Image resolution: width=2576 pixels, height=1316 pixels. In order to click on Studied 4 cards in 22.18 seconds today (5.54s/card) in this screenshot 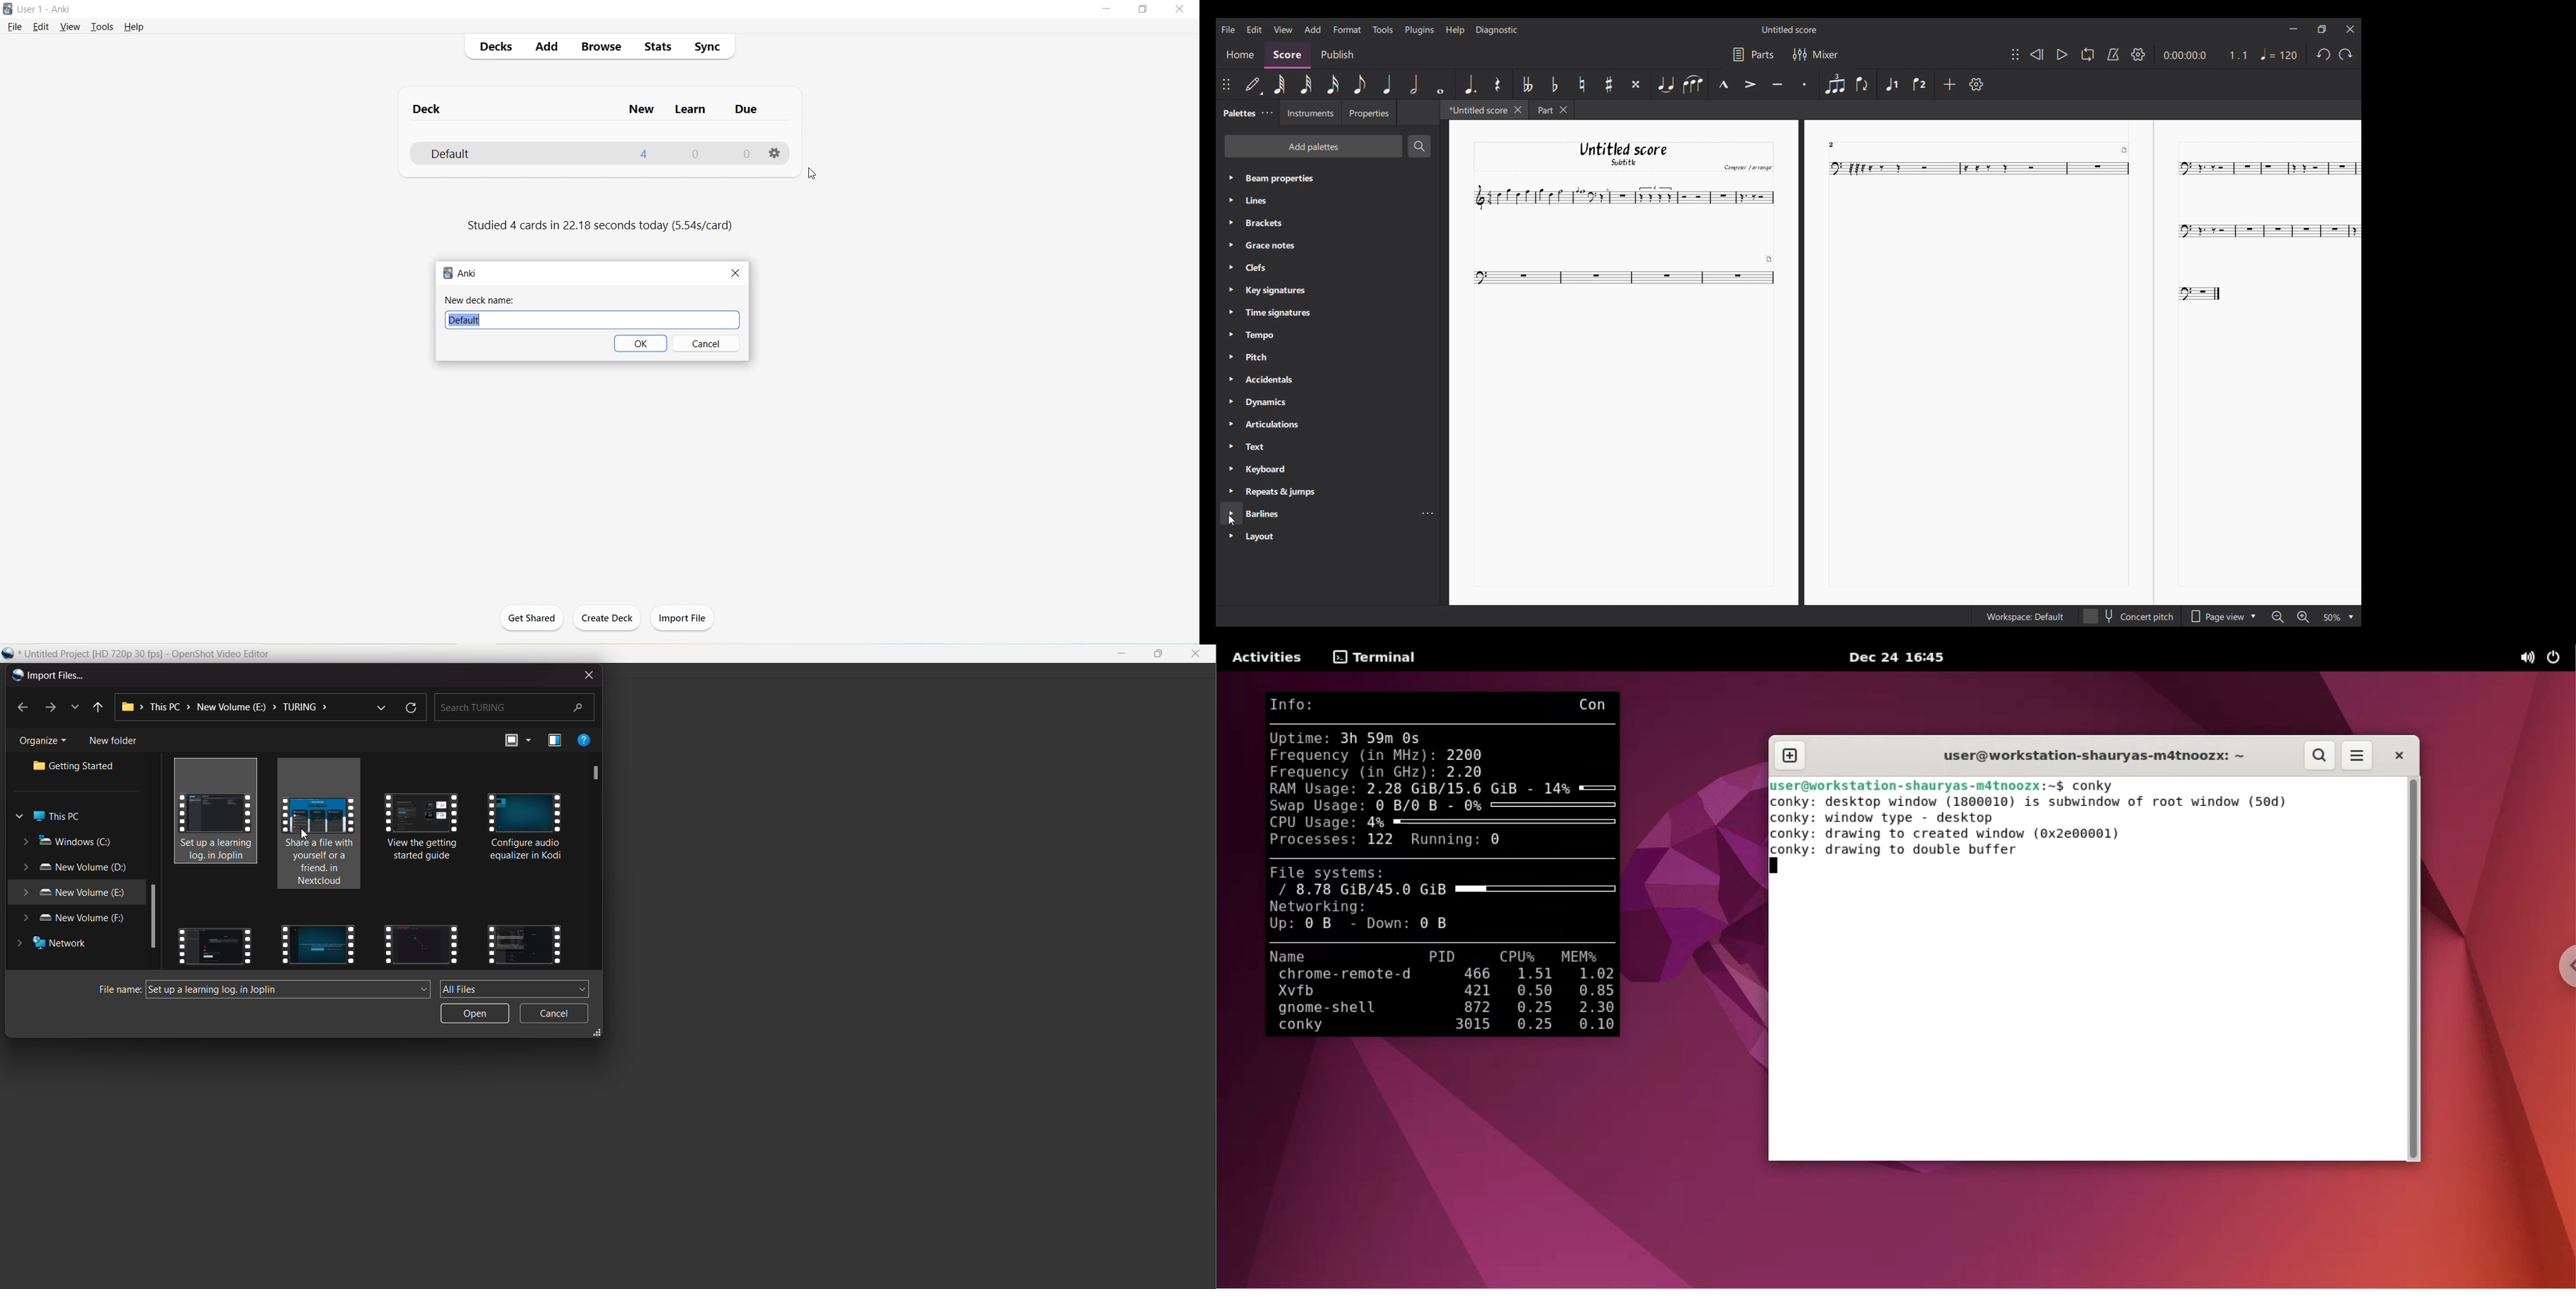, I will do `click(598, 226)`.